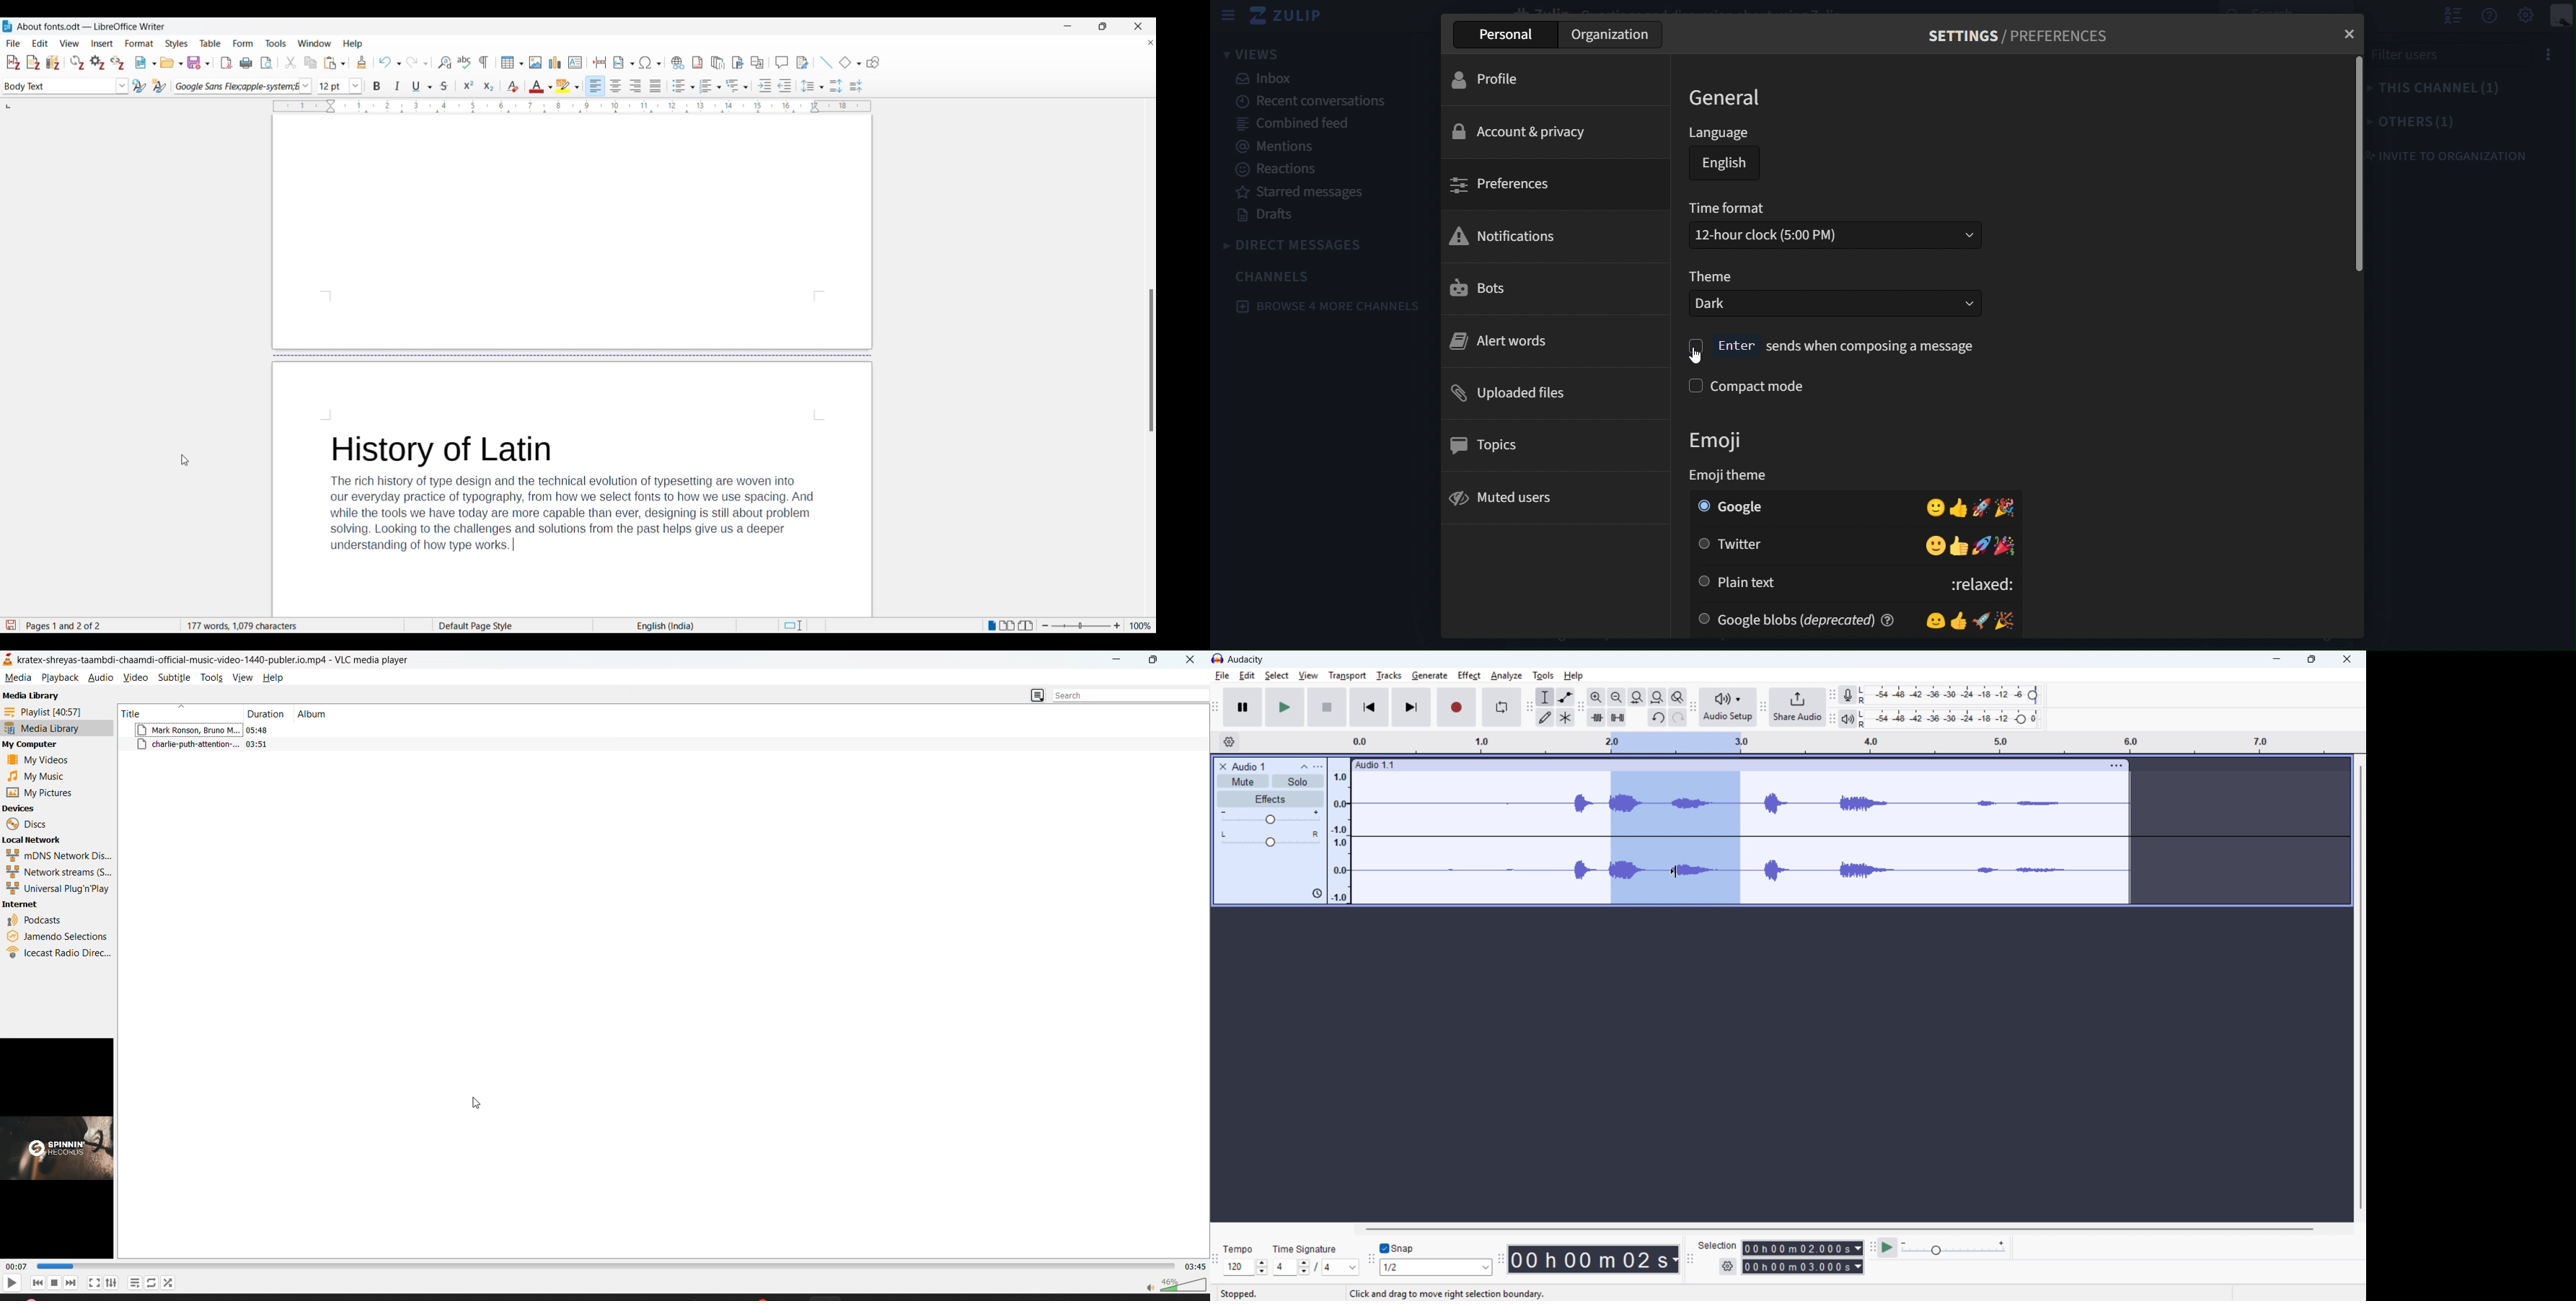  What do you see at coordinates (1728, 1265) in the screenshot?
I see `Selection settings` at bounding box center [1728, 1265].